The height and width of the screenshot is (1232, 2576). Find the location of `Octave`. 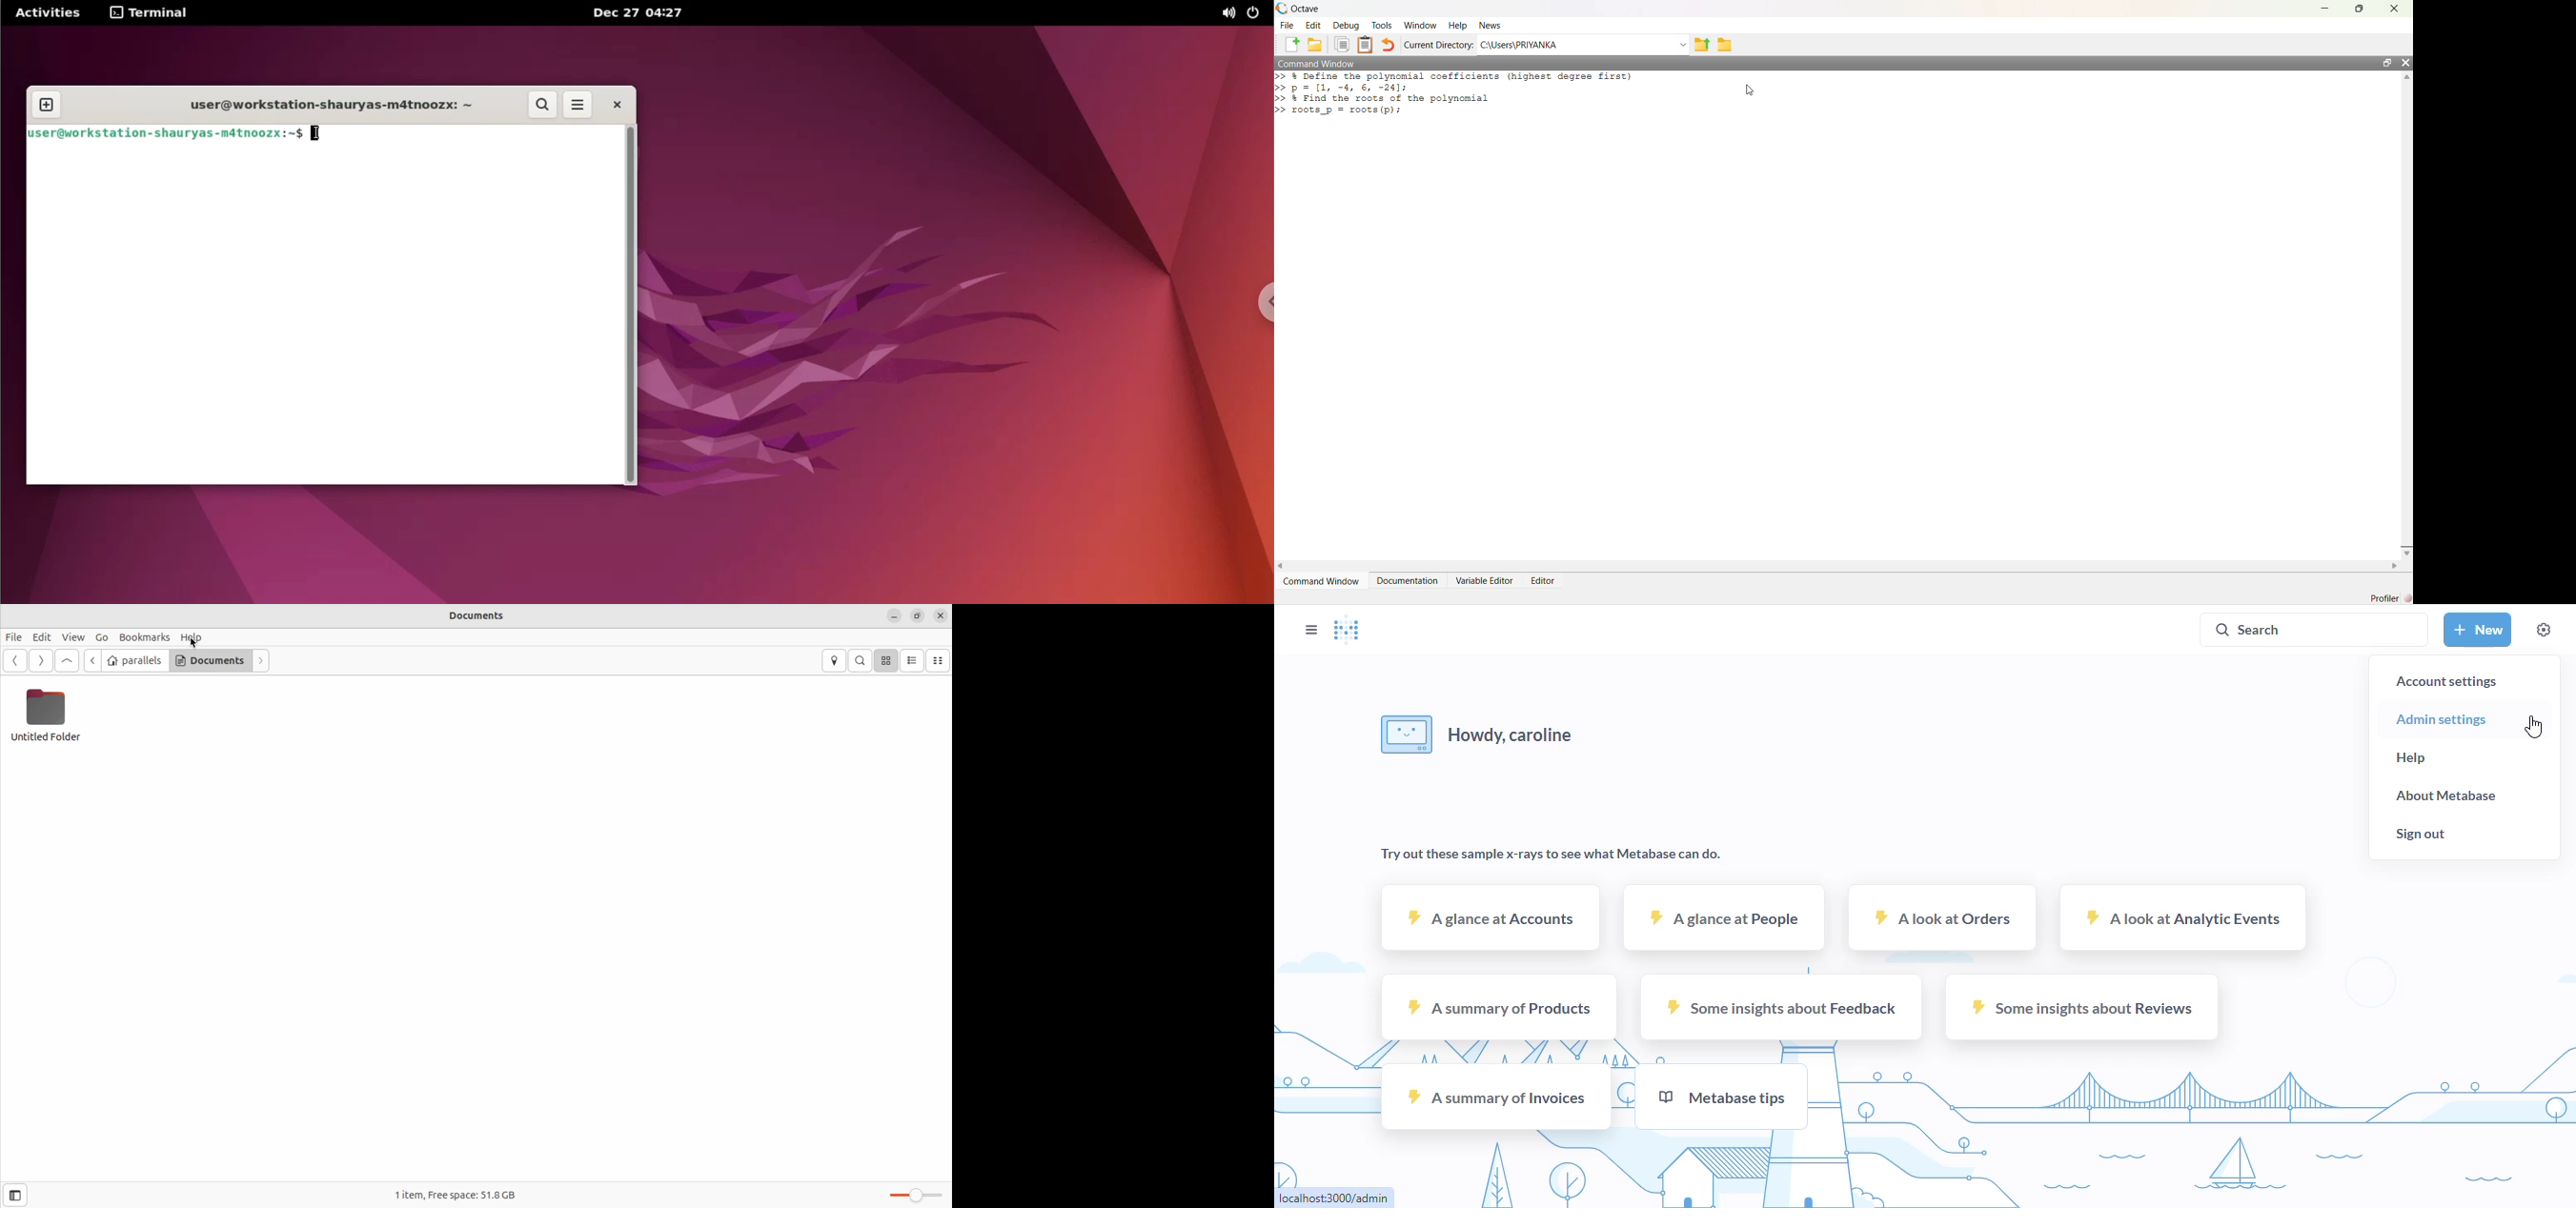

Octave is located at coordinates (1303, 9).